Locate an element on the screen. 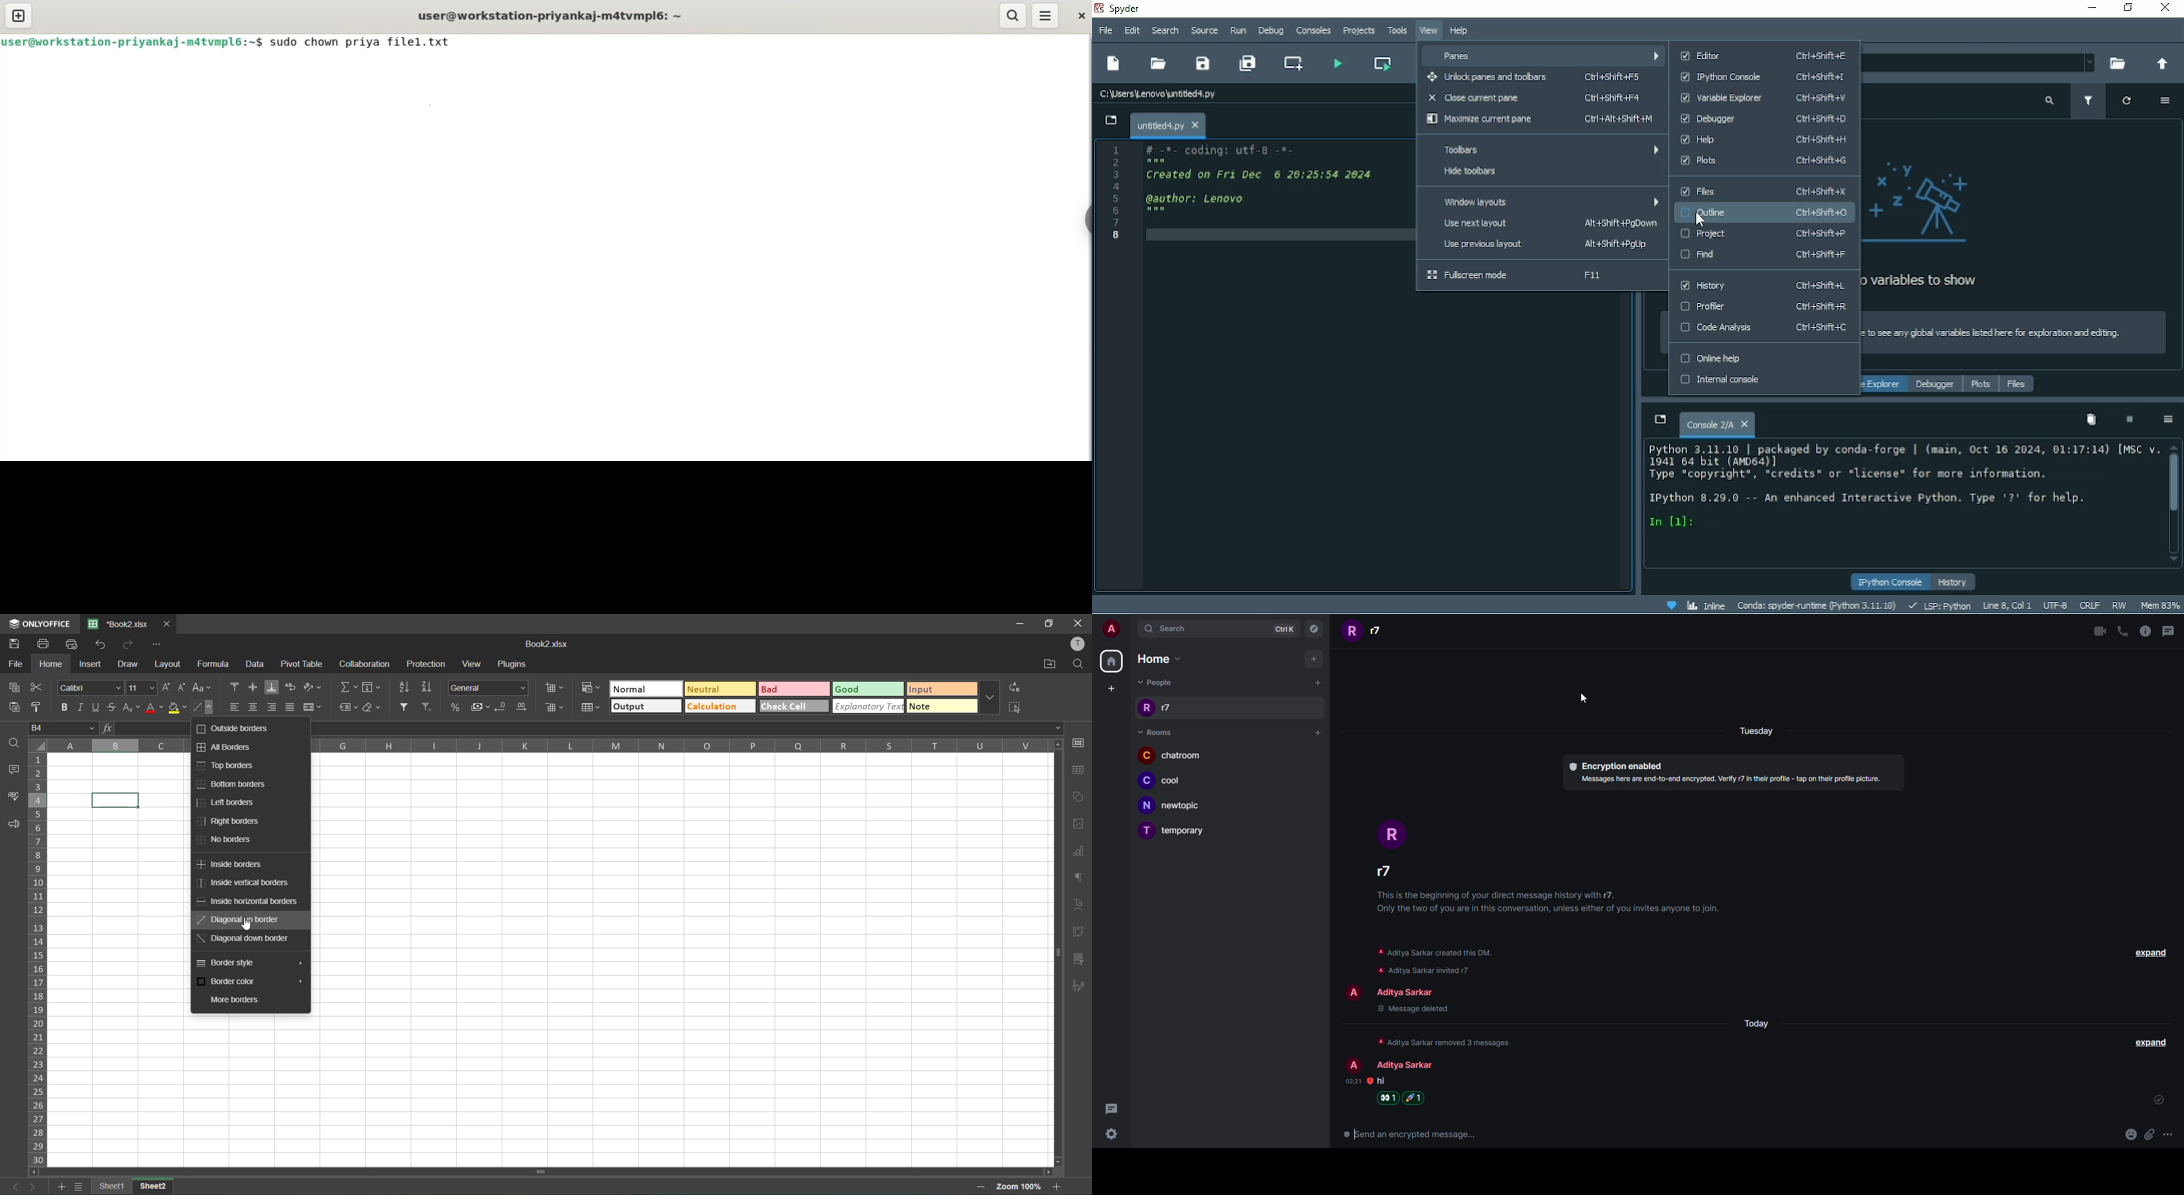  profile is located at coordinates (1354, 994).